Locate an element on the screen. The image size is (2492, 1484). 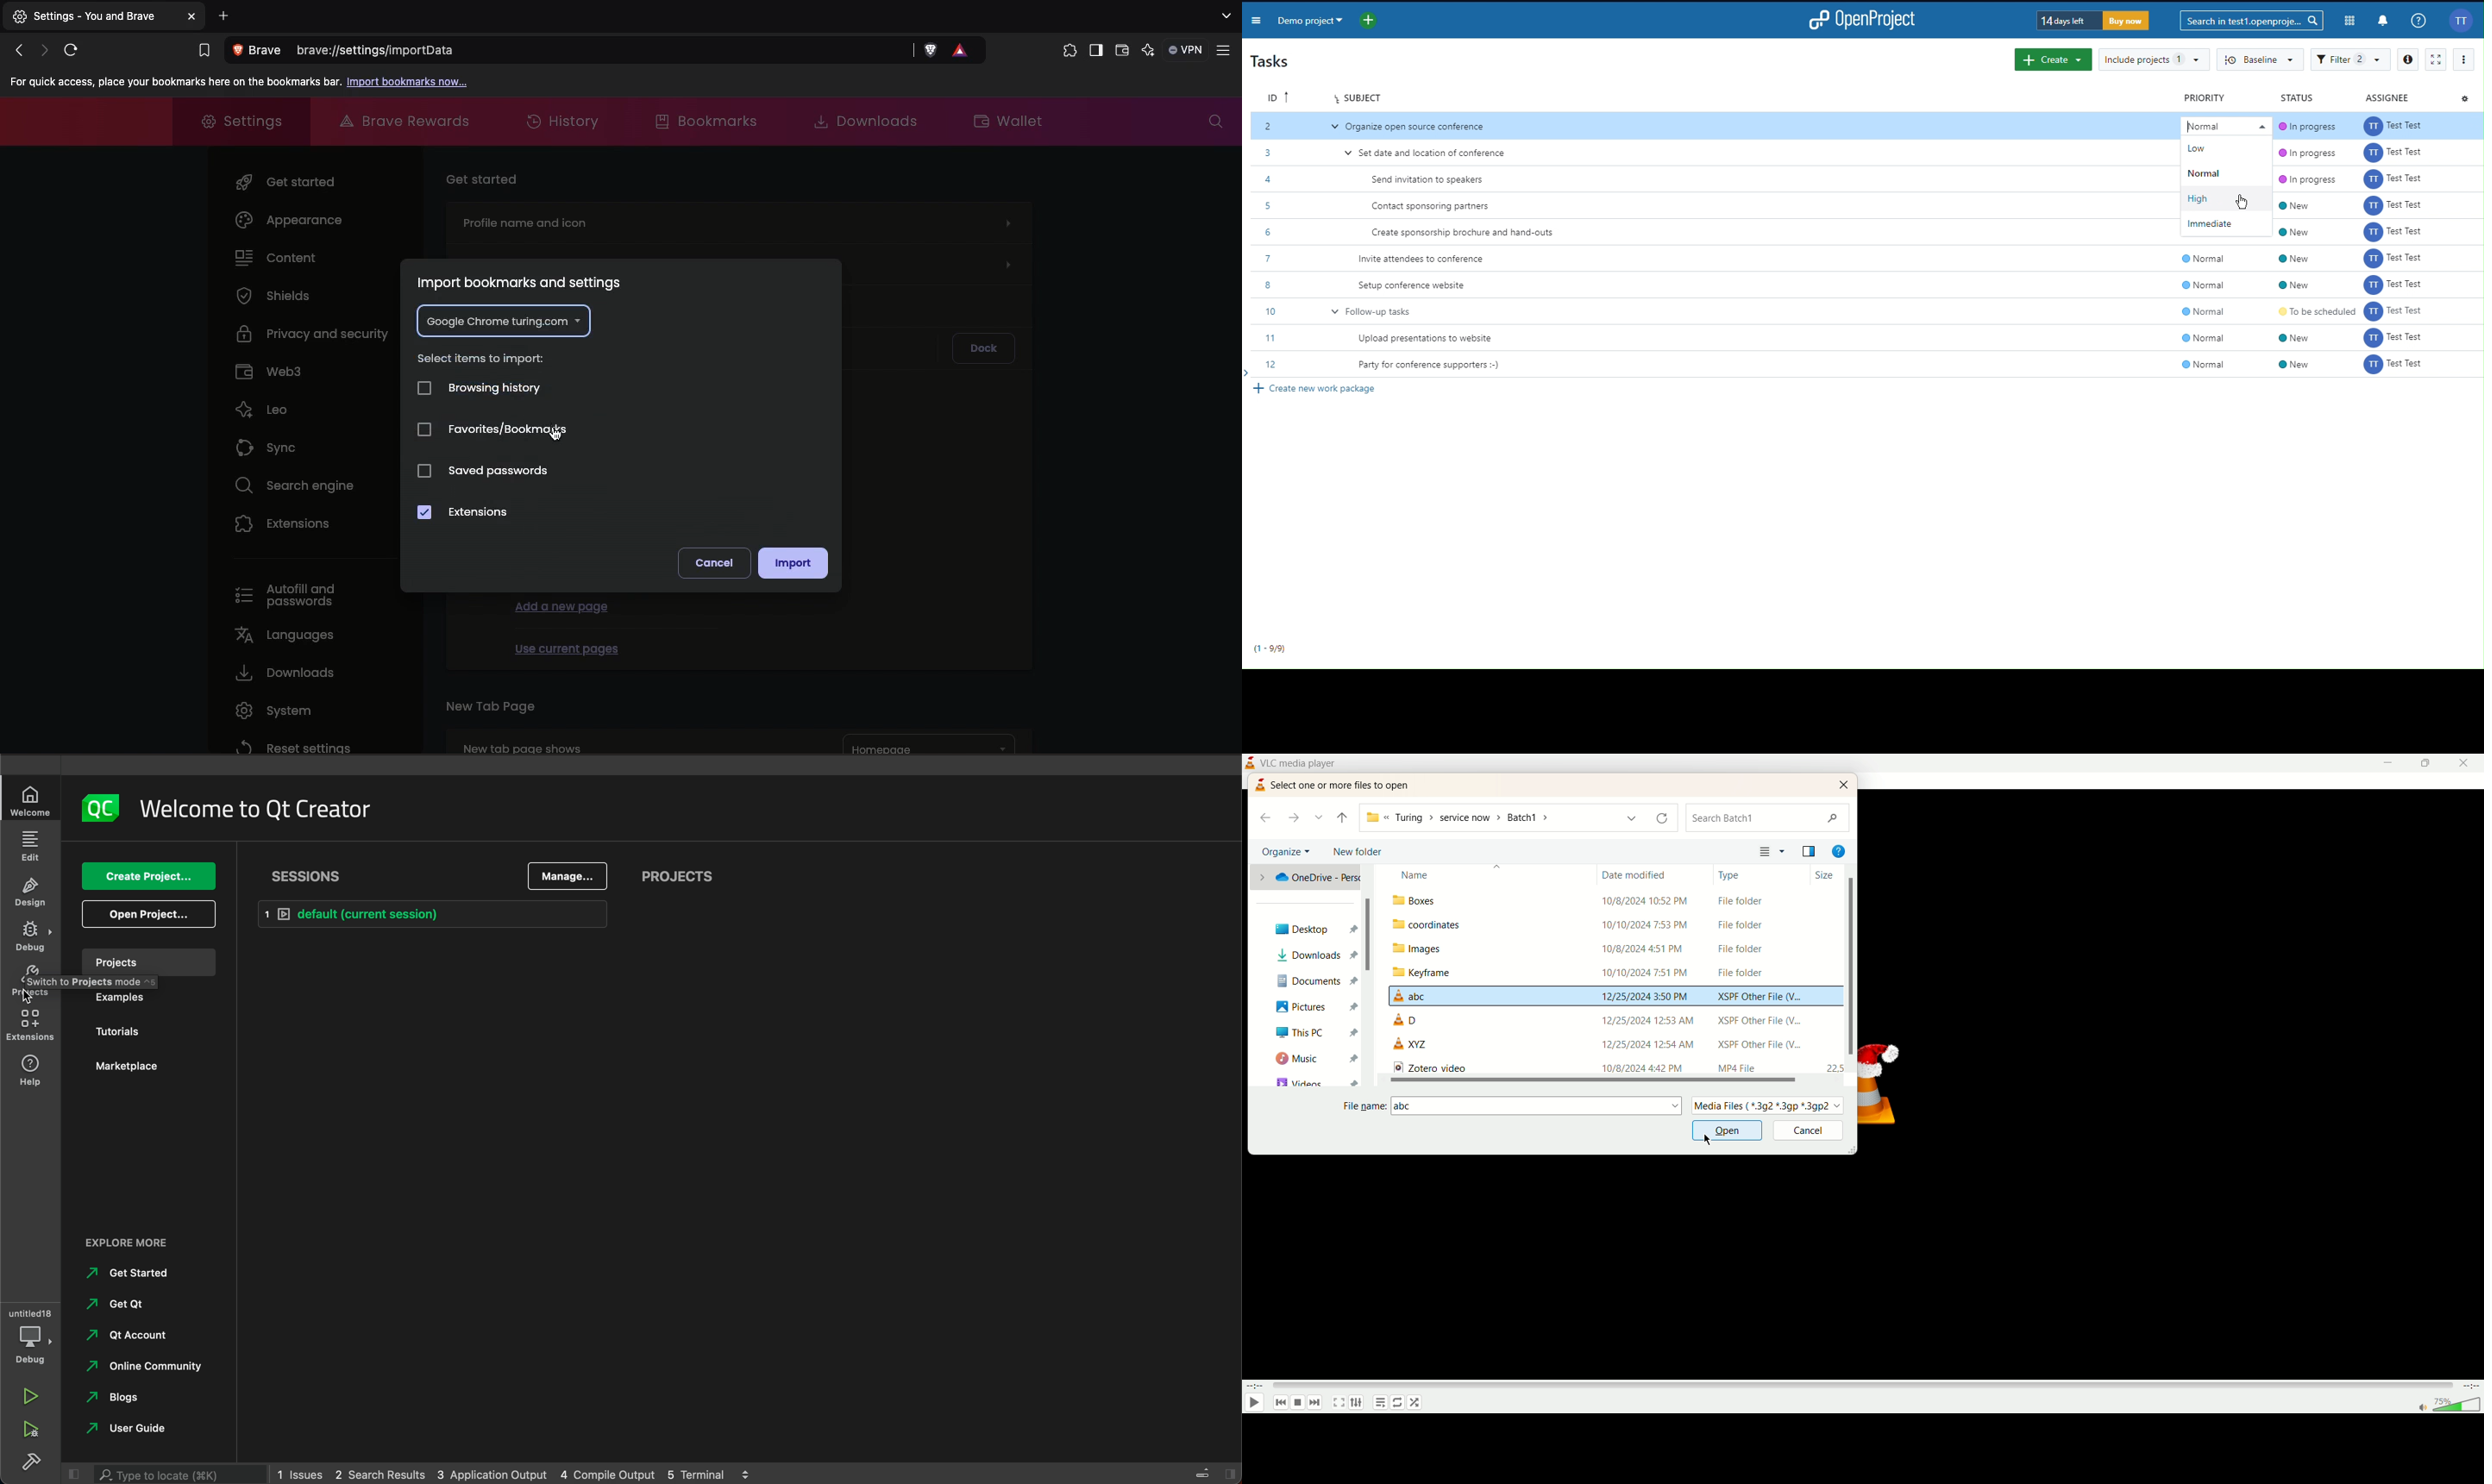
Downloads is located at coordinates (859, 120).